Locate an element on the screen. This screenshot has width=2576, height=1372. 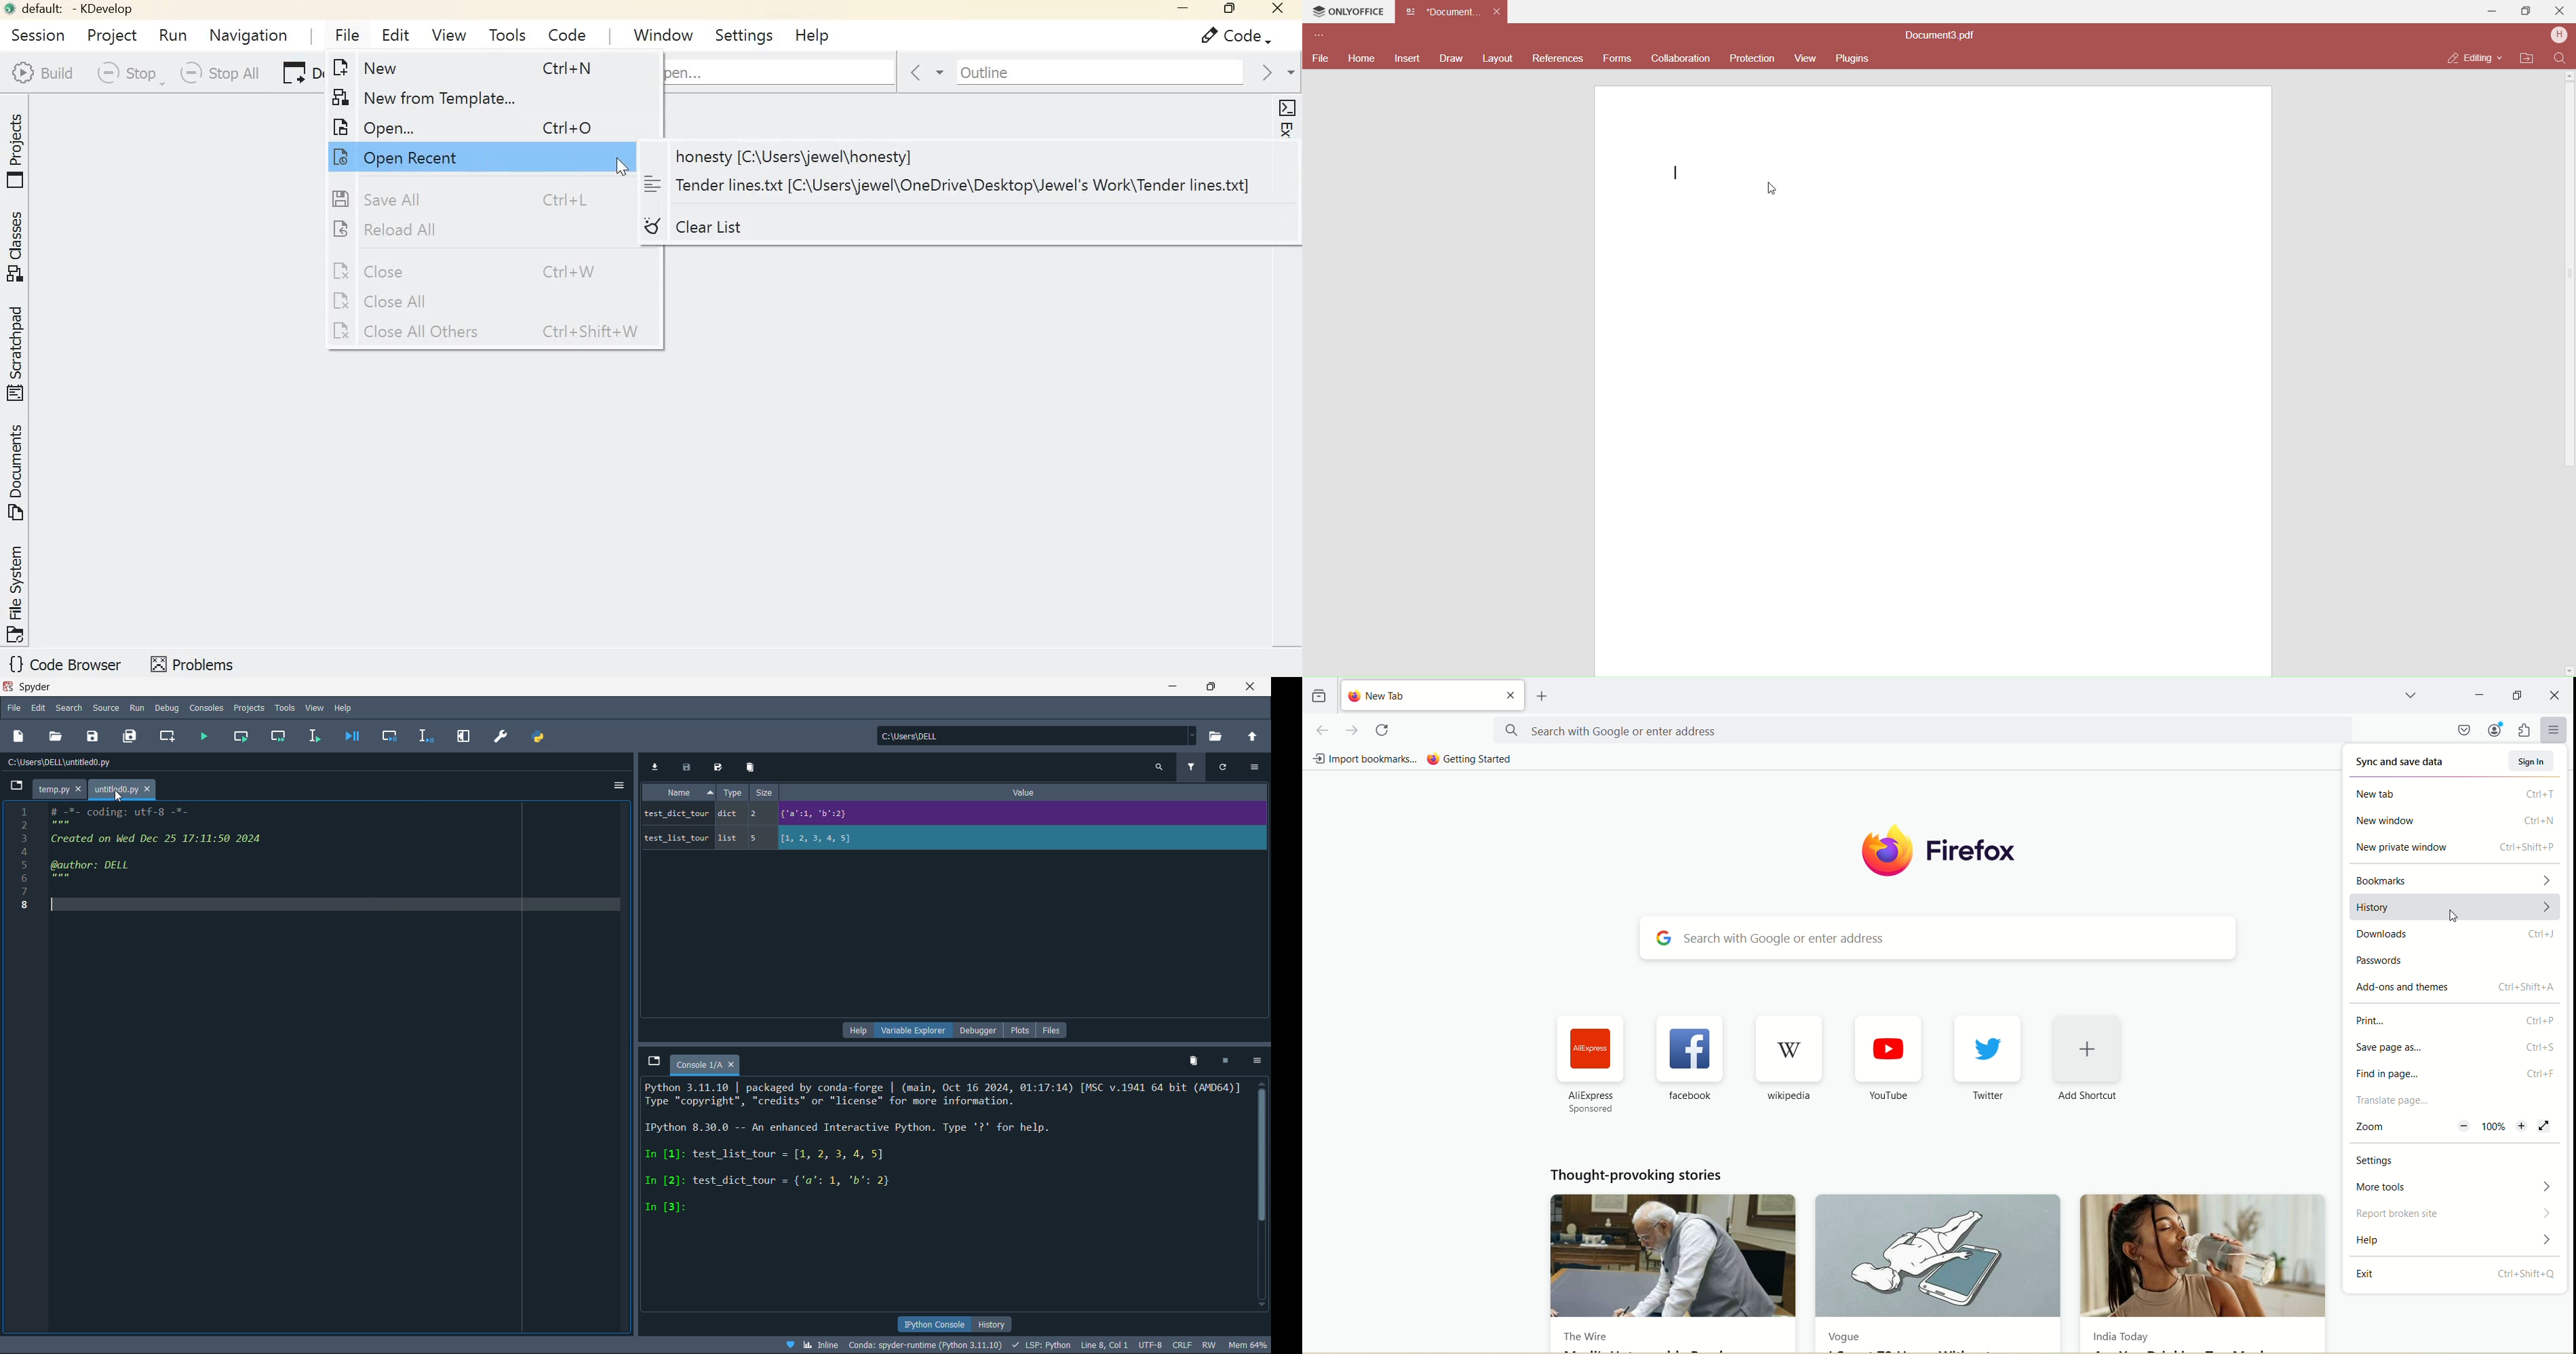
exit is located at coordinates (2454, 1275).